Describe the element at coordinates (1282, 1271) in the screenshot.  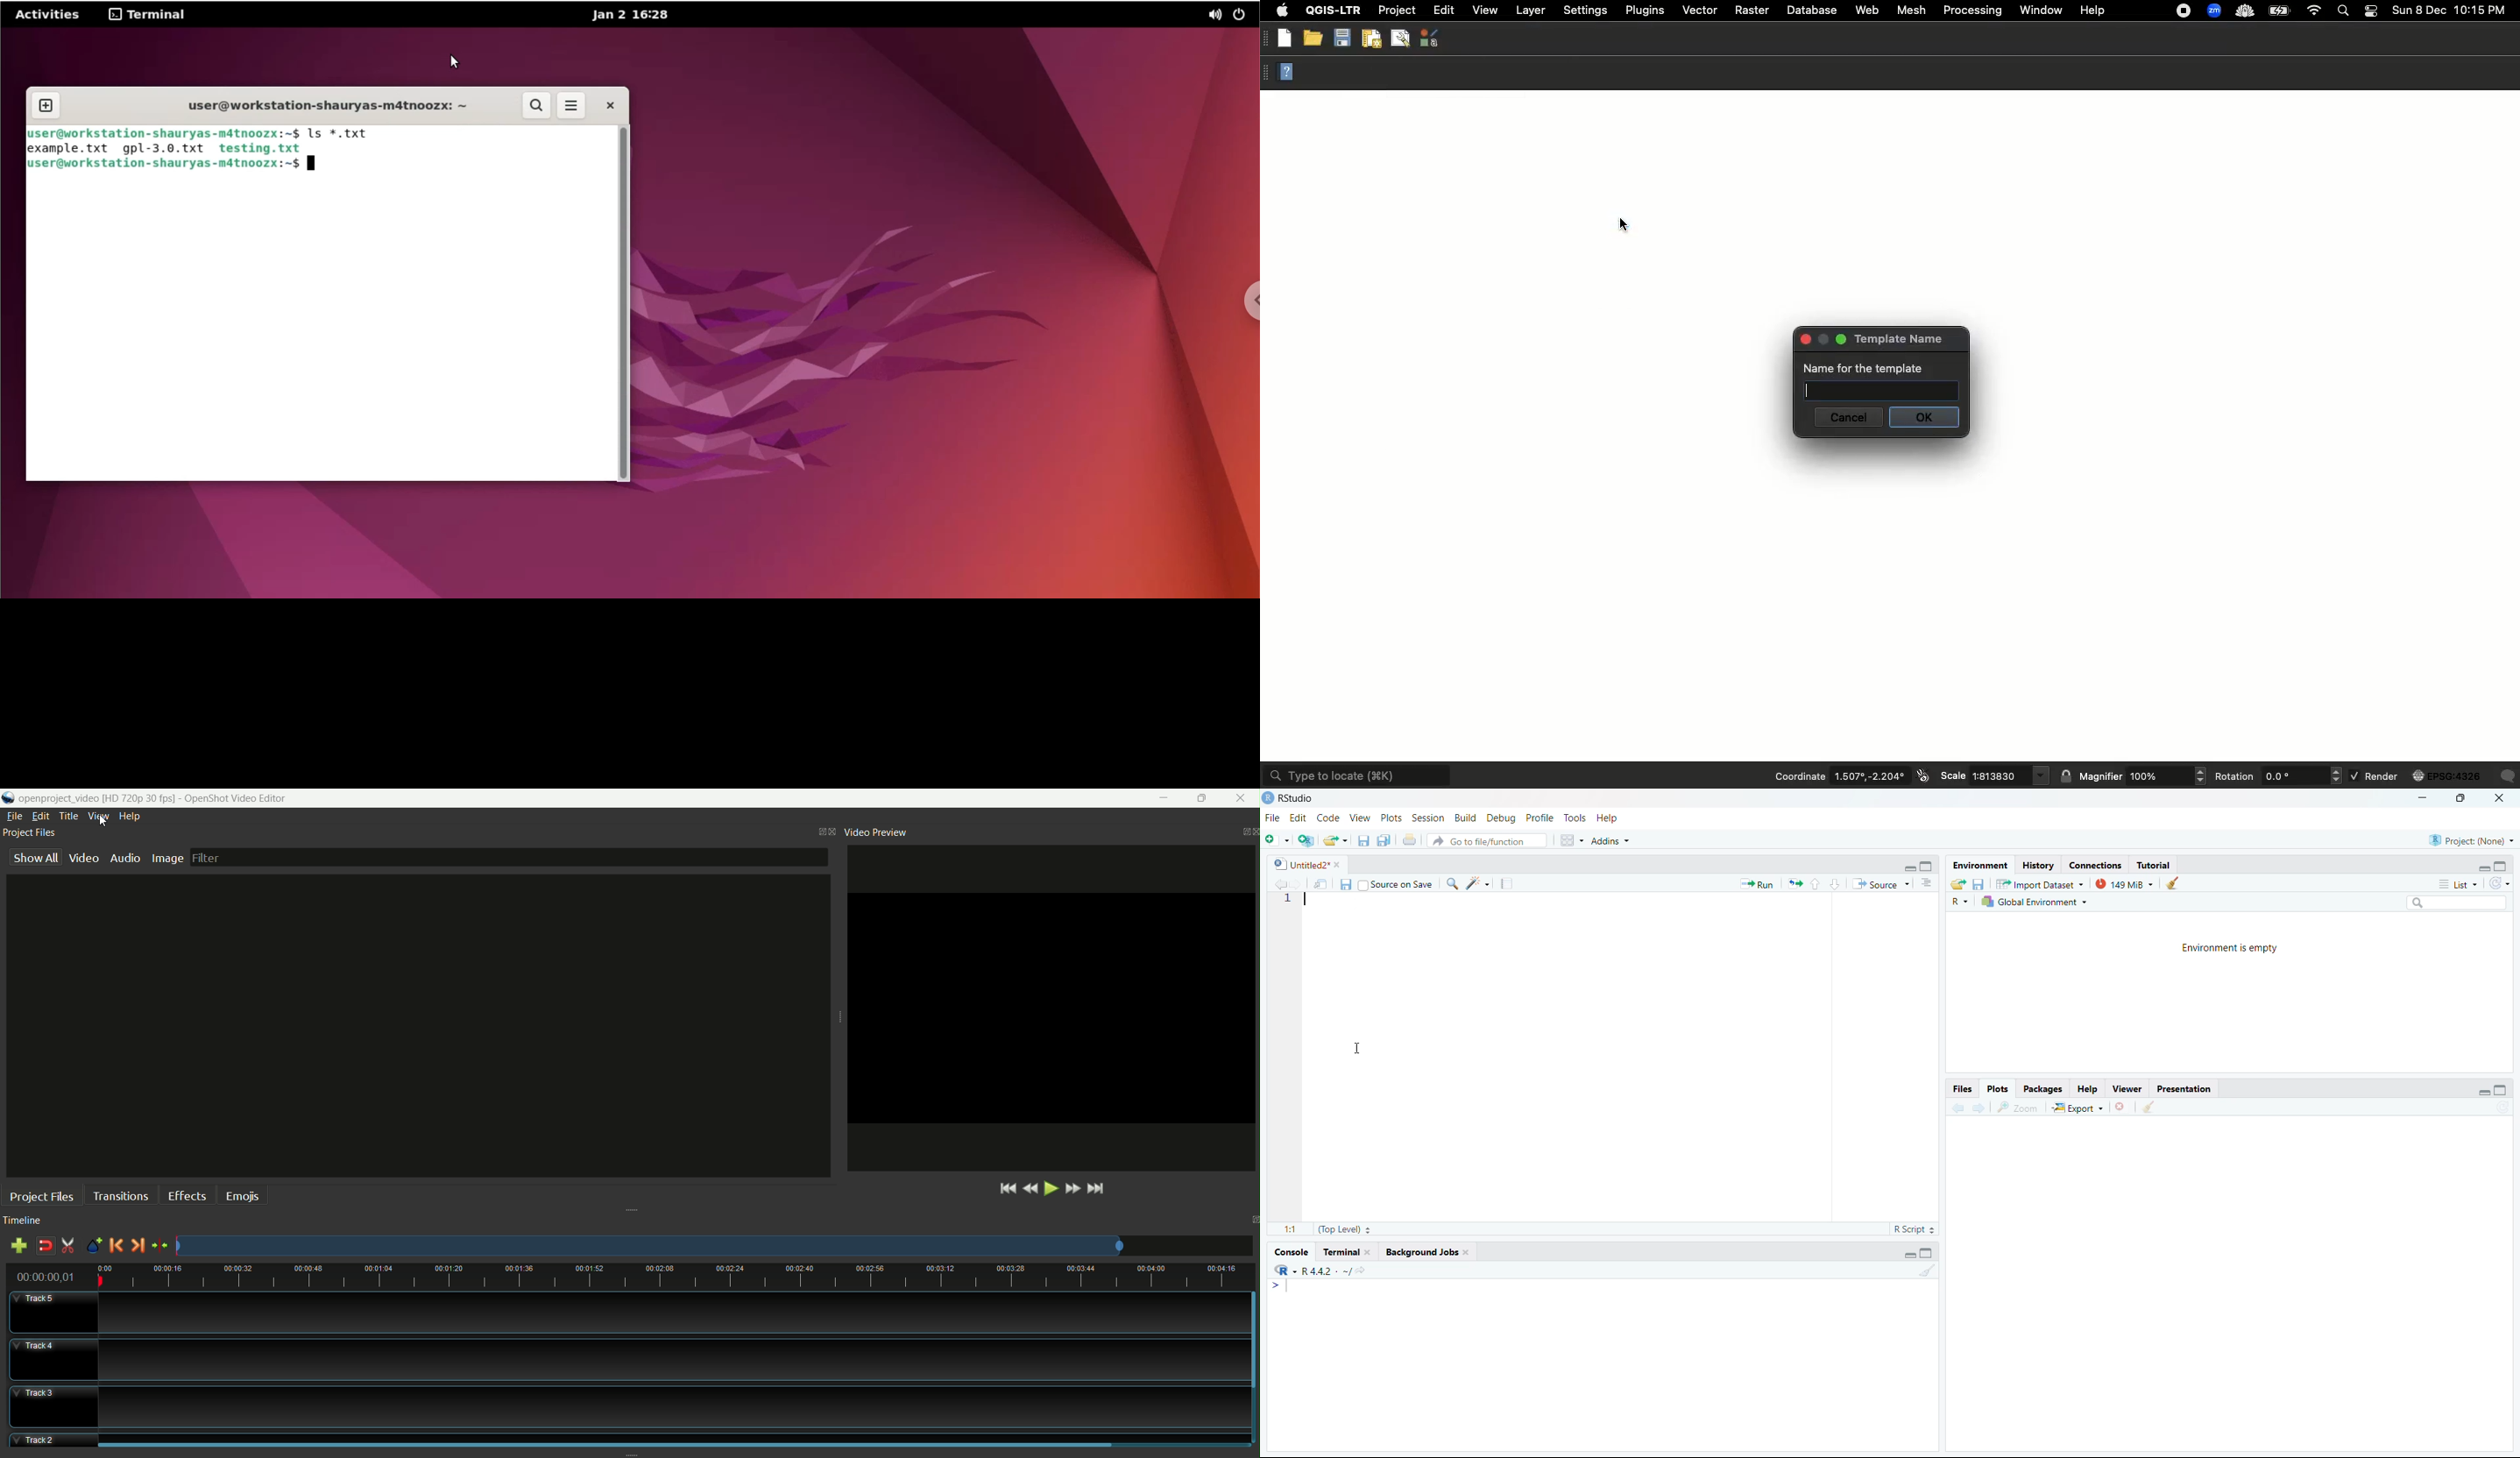
I see `R` at that location.